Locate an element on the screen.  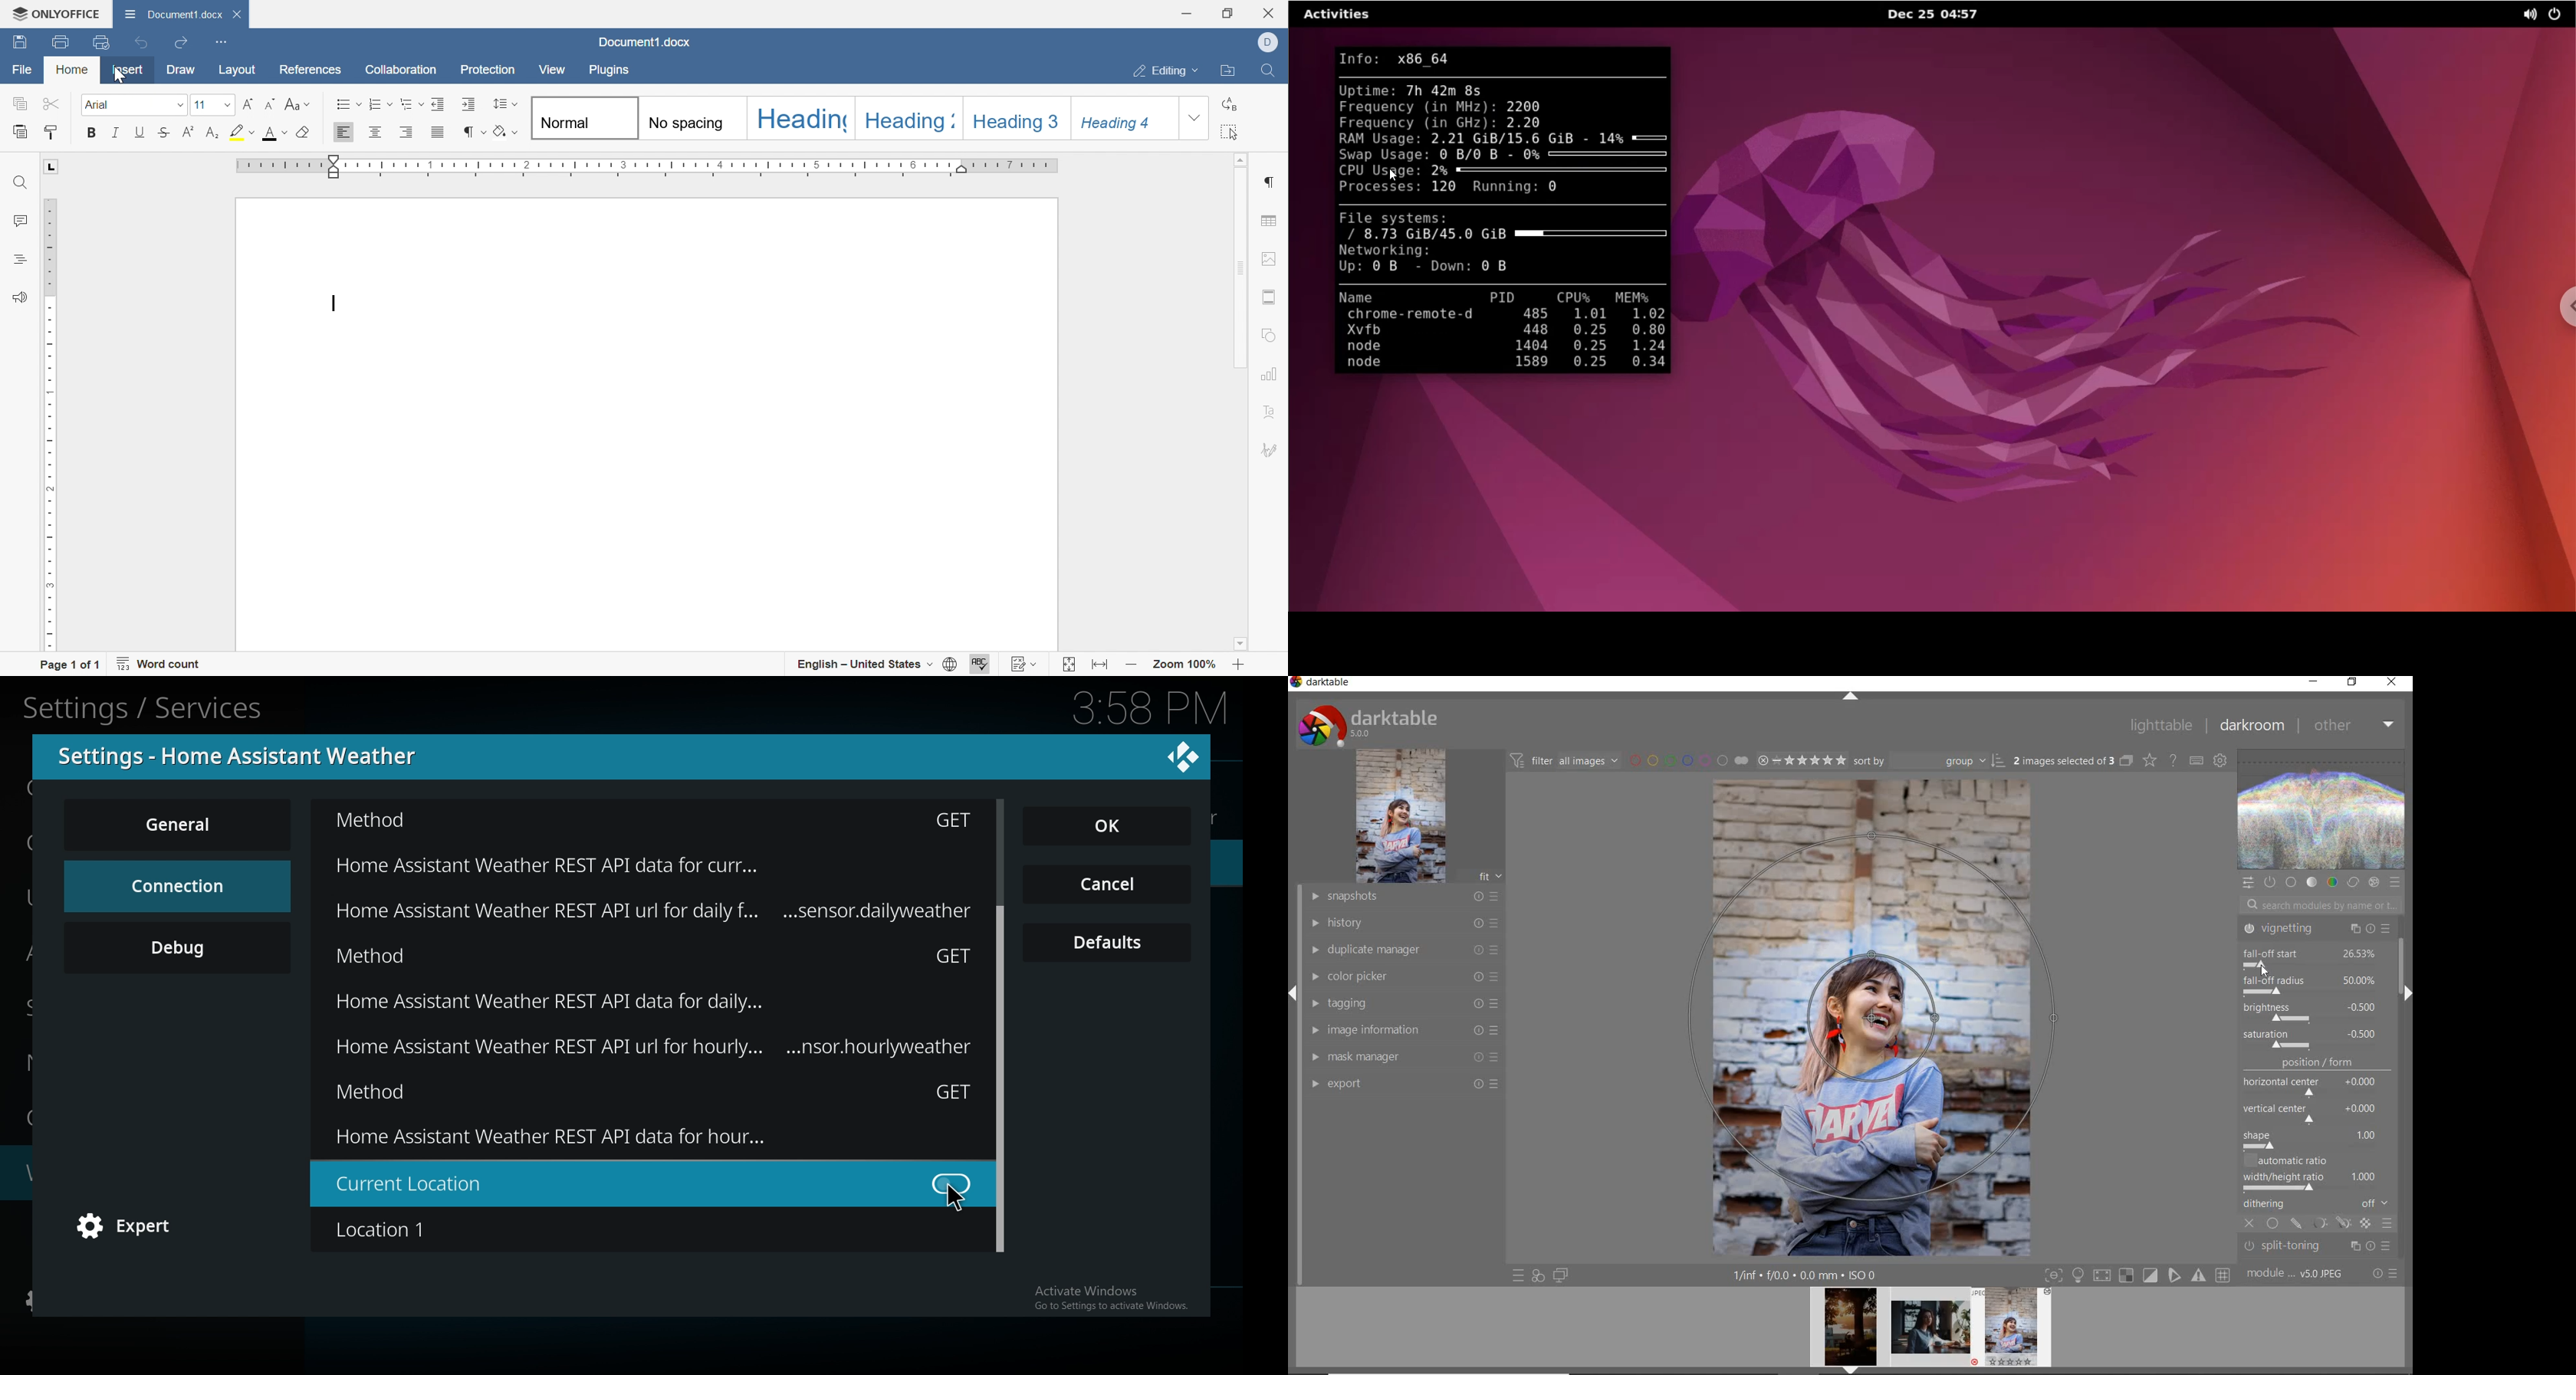
Home assistant weather rest API data for hour is located at coordinates (655, 1143).